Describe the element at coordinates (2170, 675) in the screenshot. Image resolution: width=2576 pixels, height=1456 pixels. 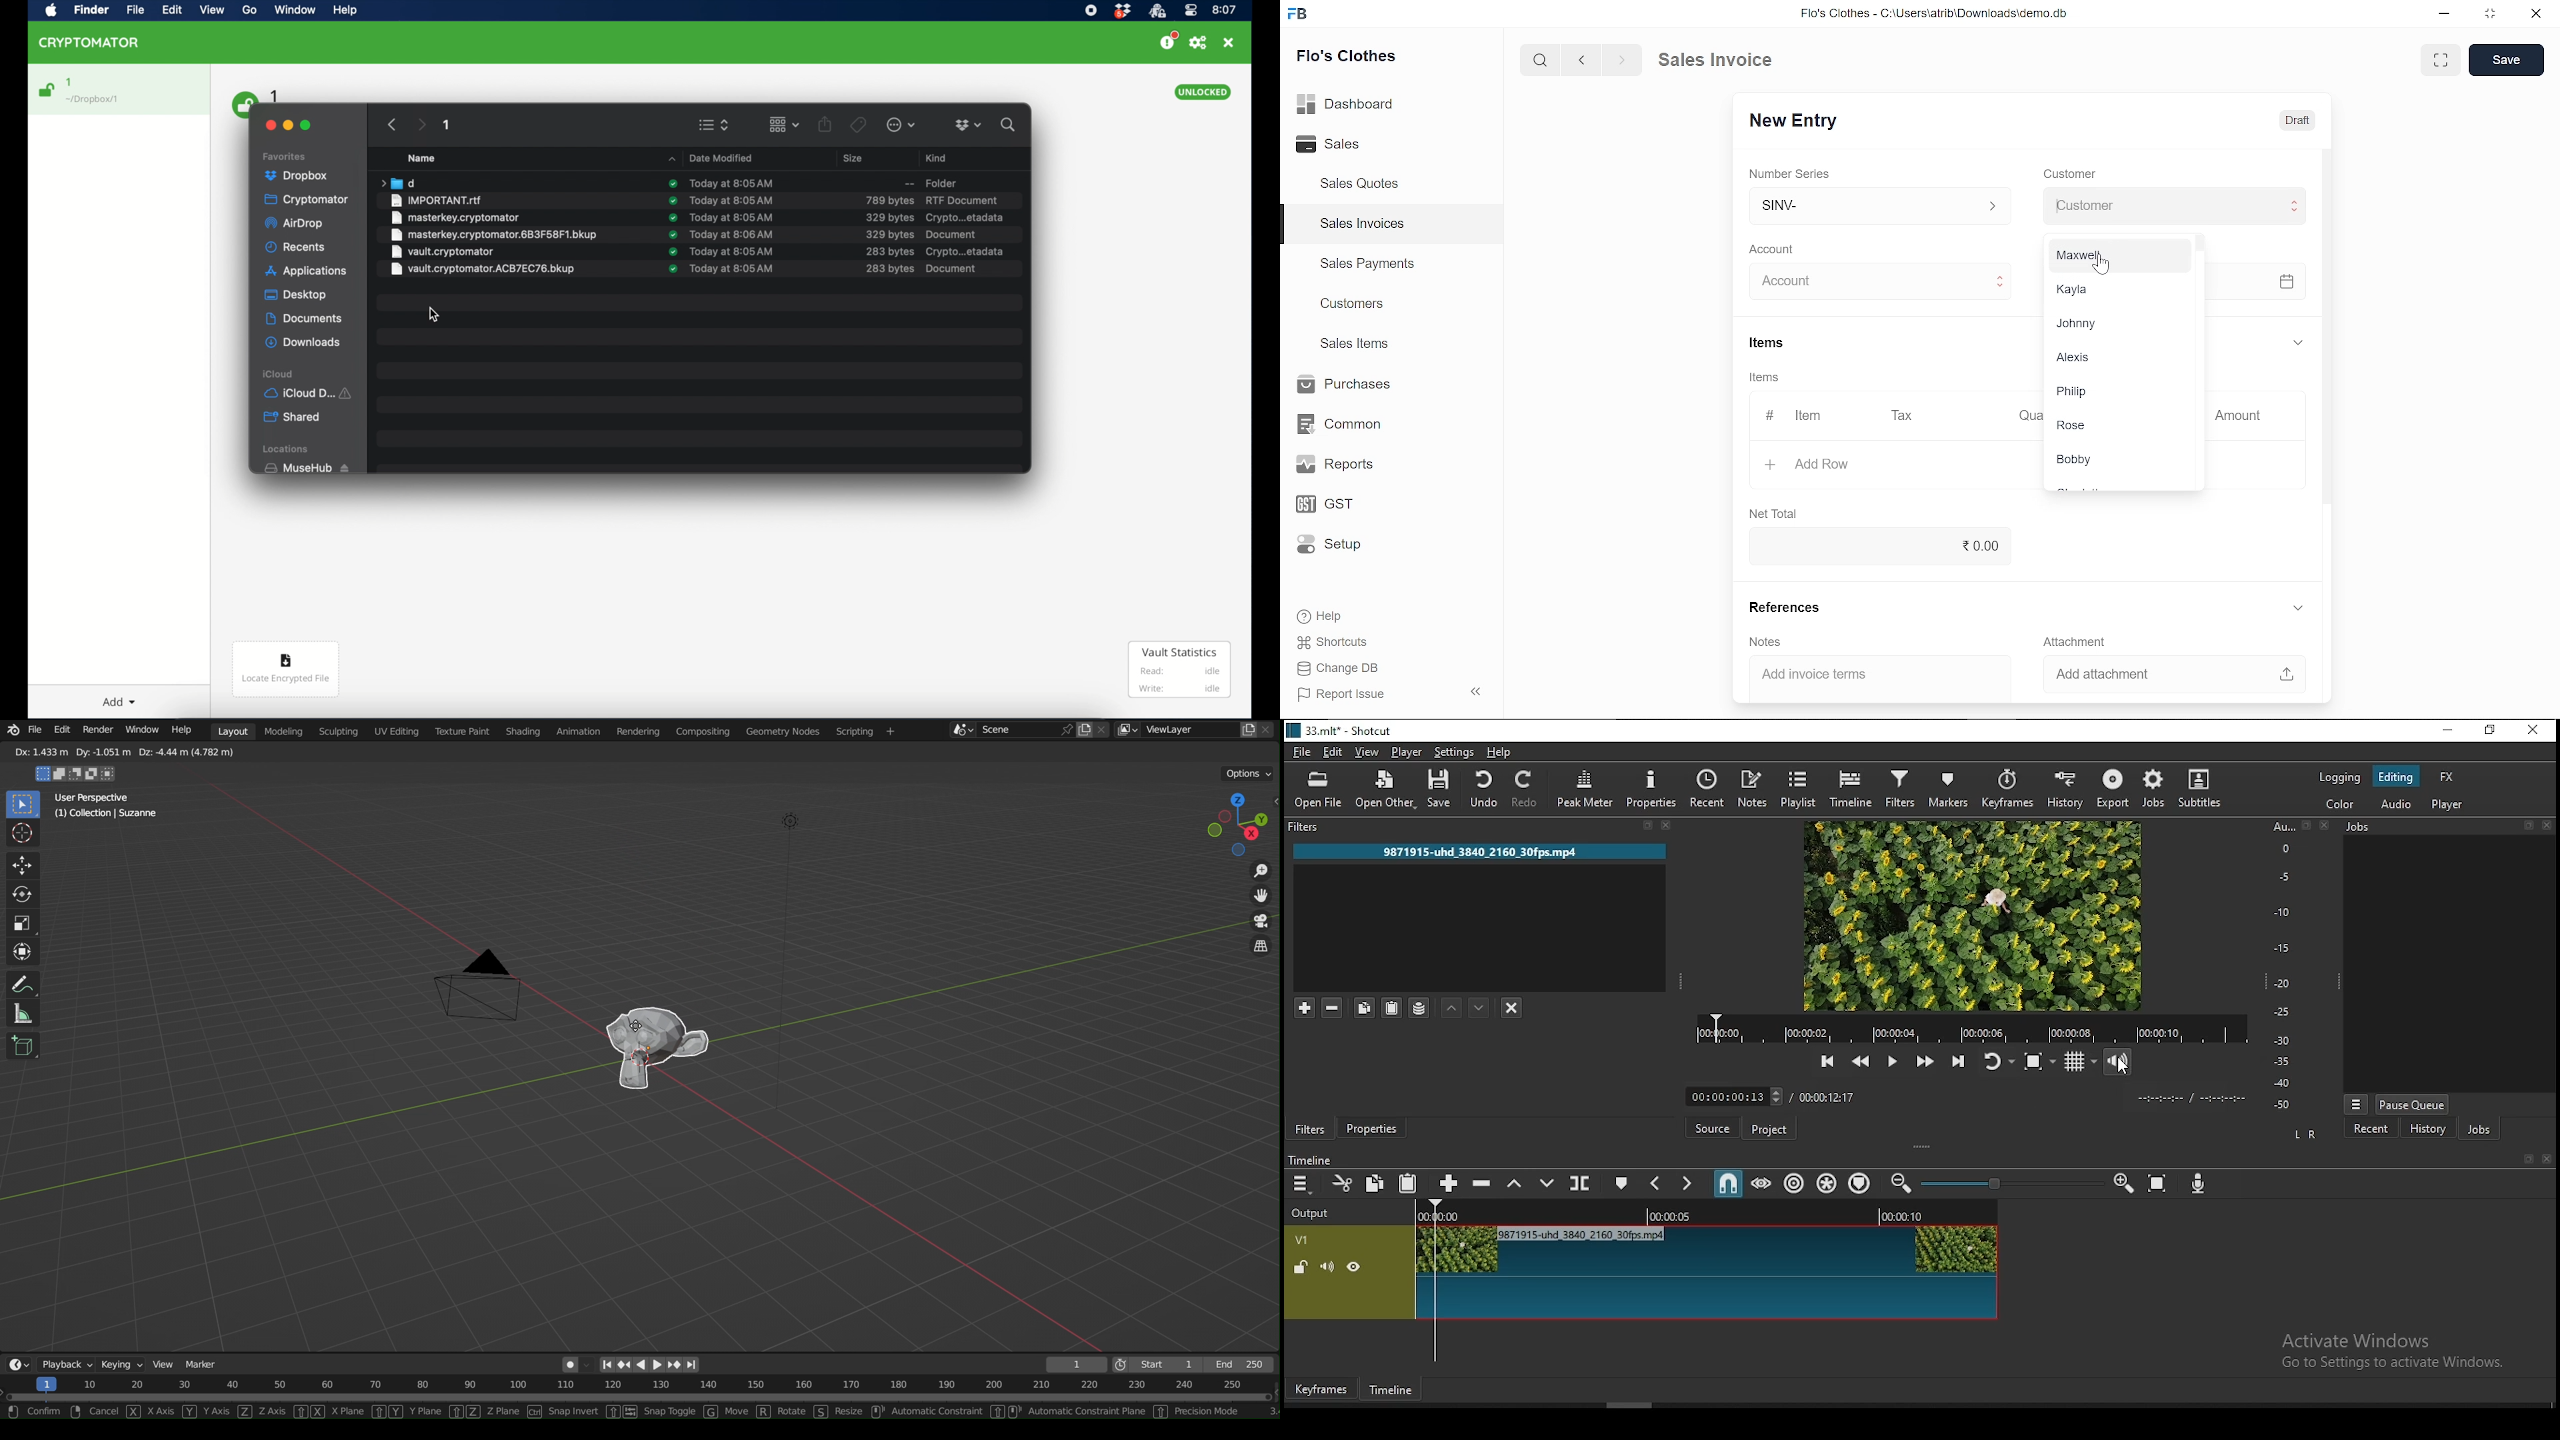
I see `Add attachment` at that location.